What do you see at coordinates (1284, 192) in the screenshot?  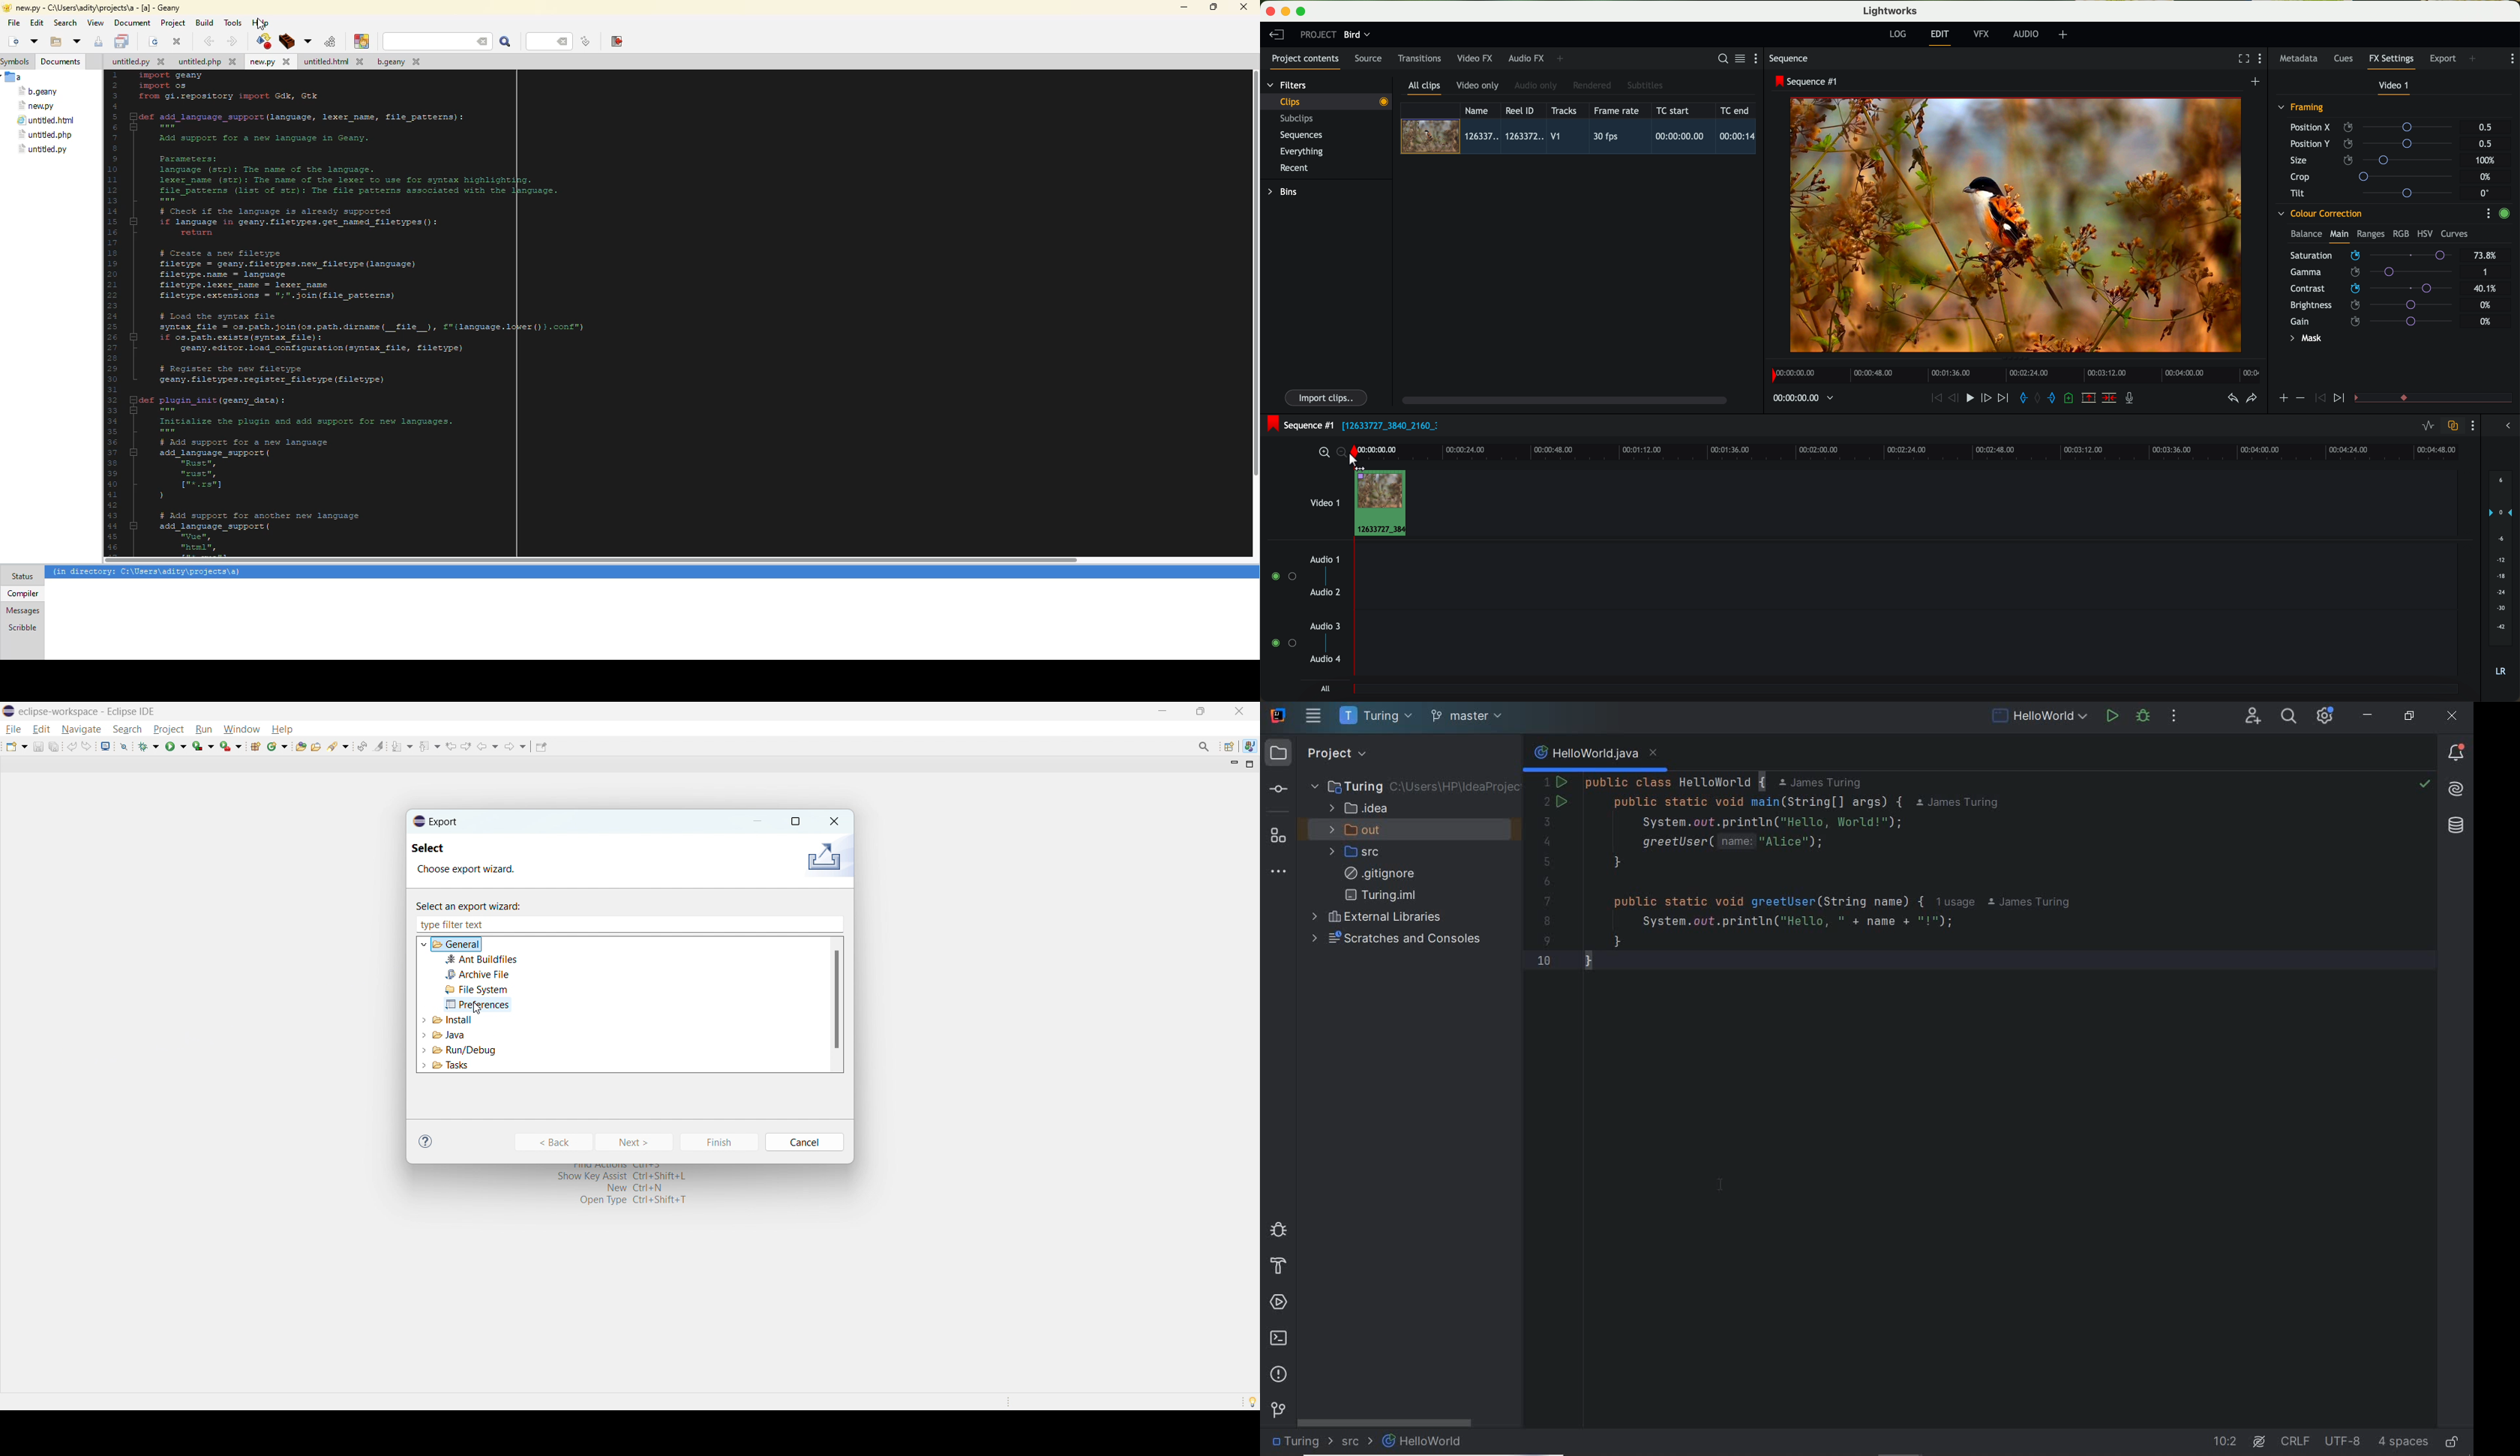 I see `bins` at bounding box center [1284, 192].